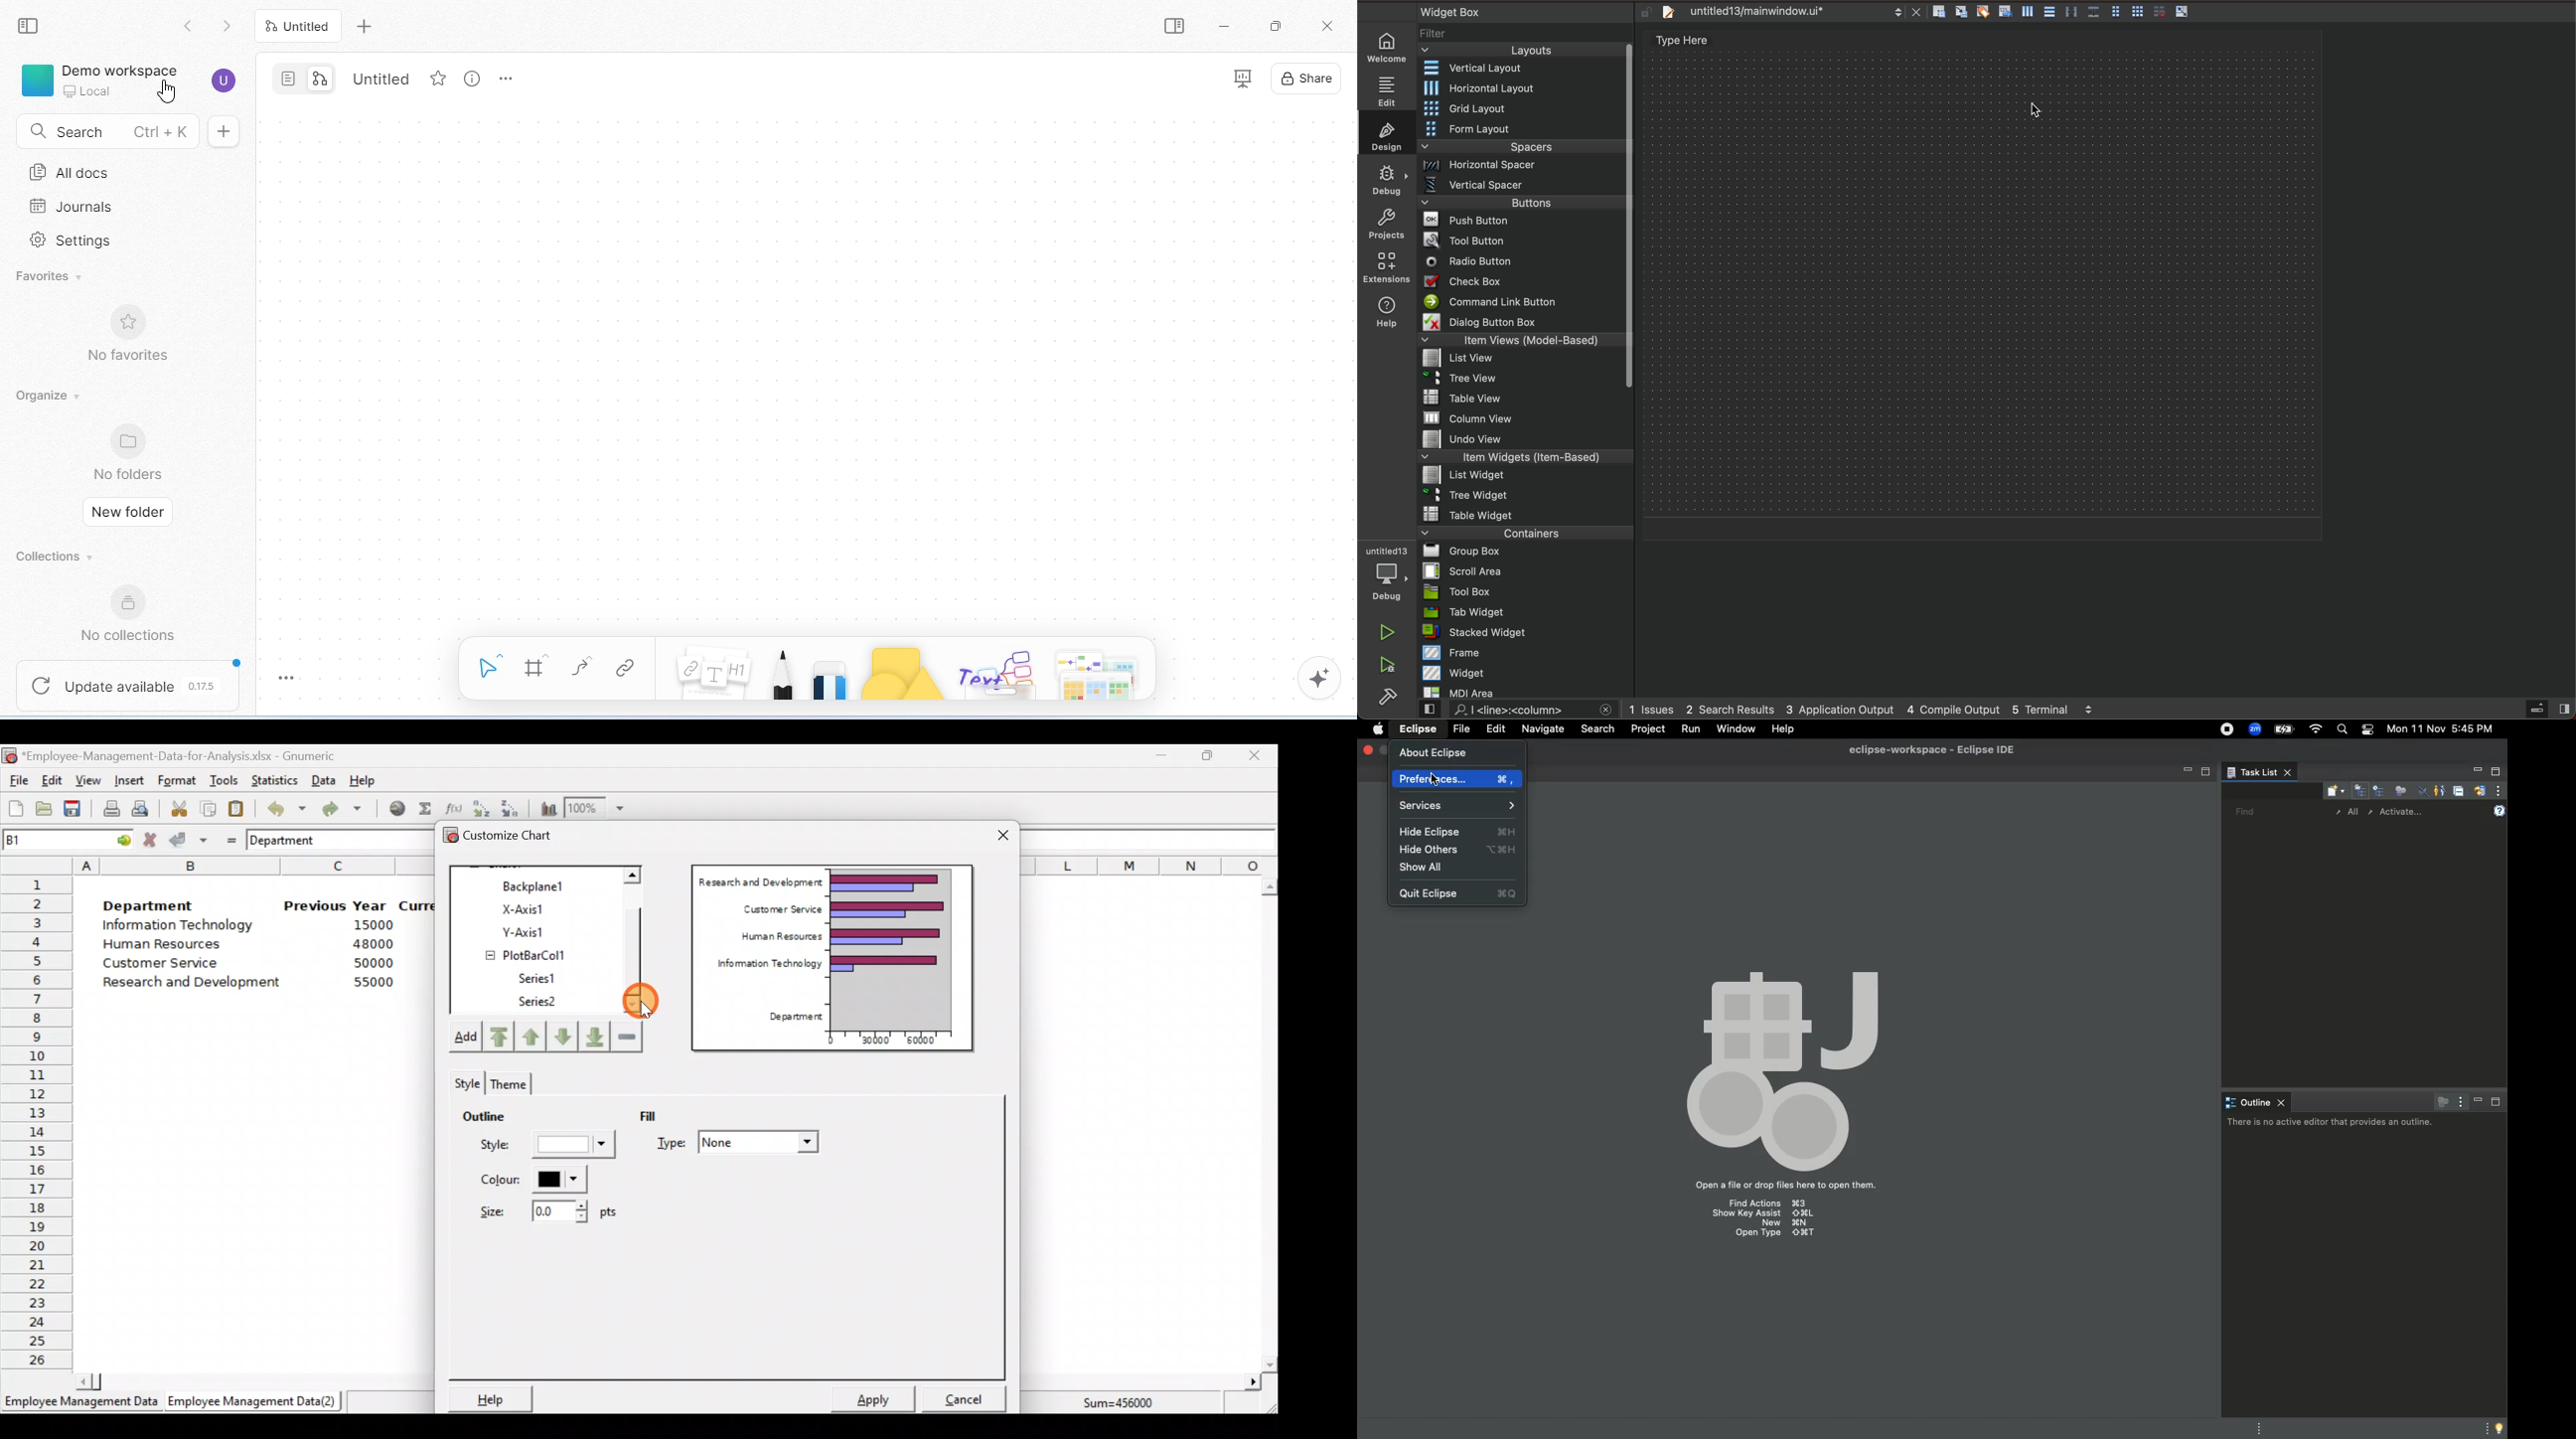 This screenshot has height=1456, width=2576. I want to click on table widget, so click(1524, 513).